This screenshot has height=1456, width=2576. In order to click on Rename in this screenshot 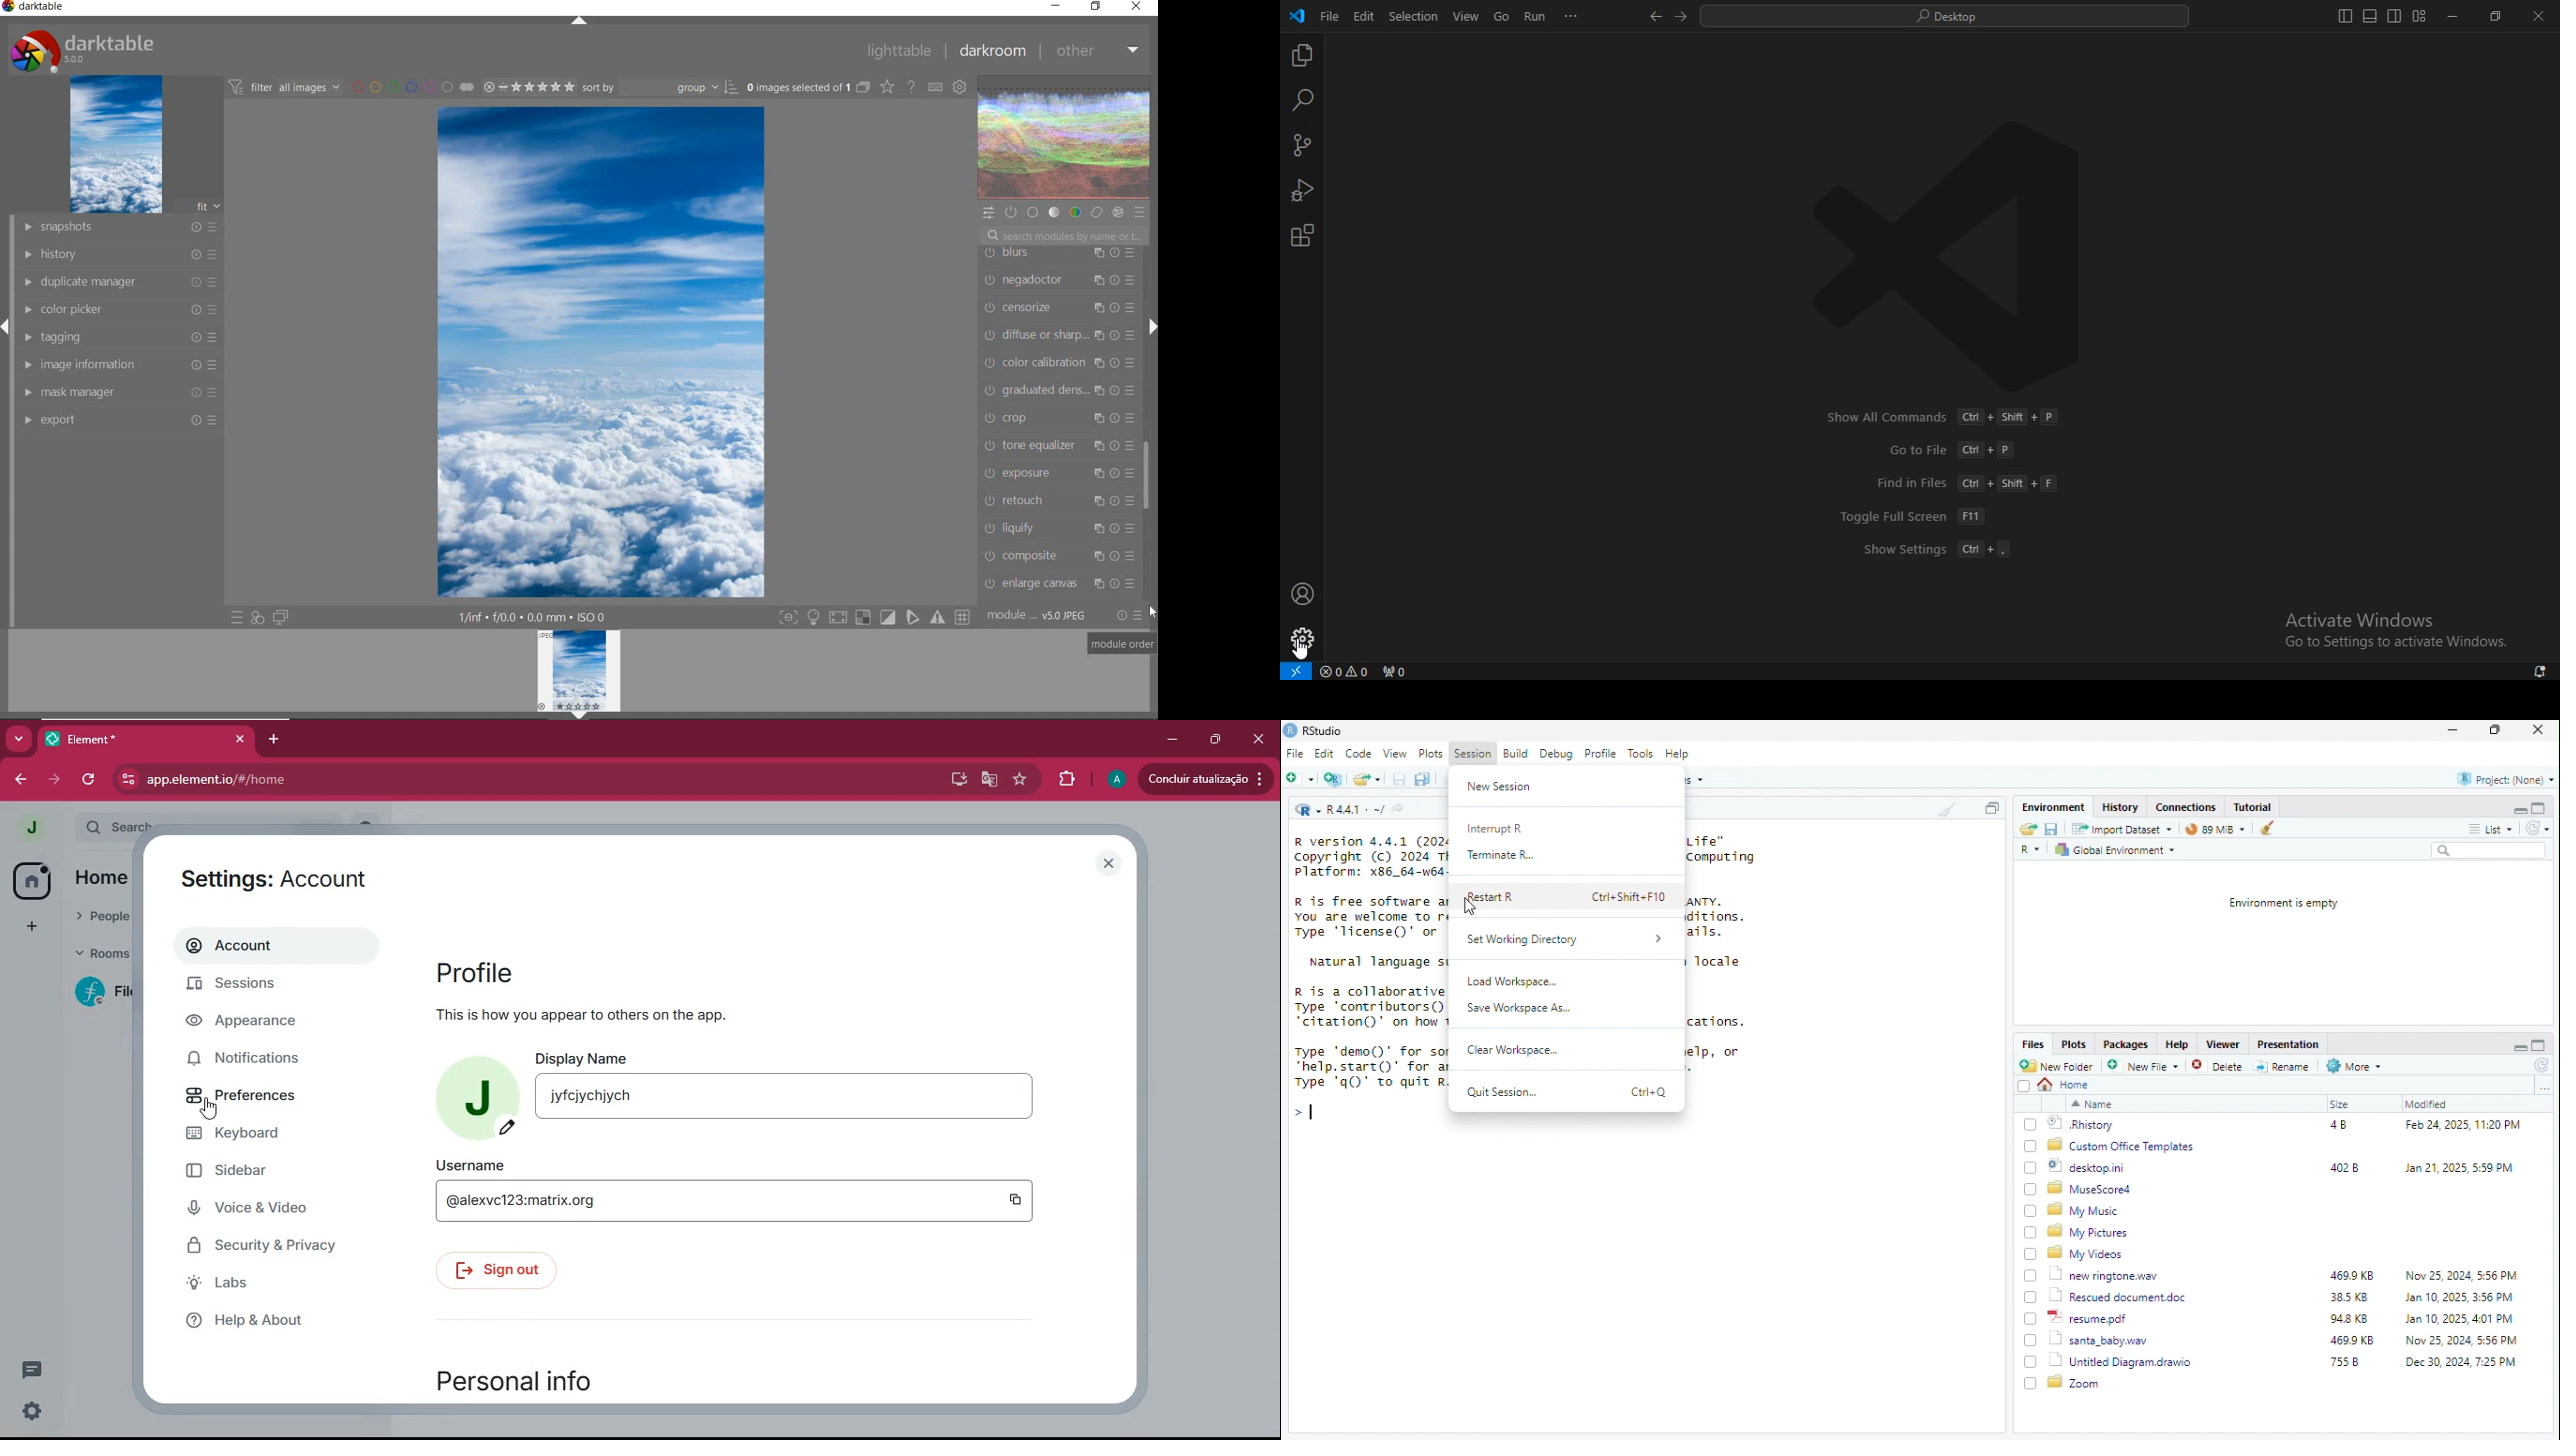, I will do `click(2283, 1067)`.